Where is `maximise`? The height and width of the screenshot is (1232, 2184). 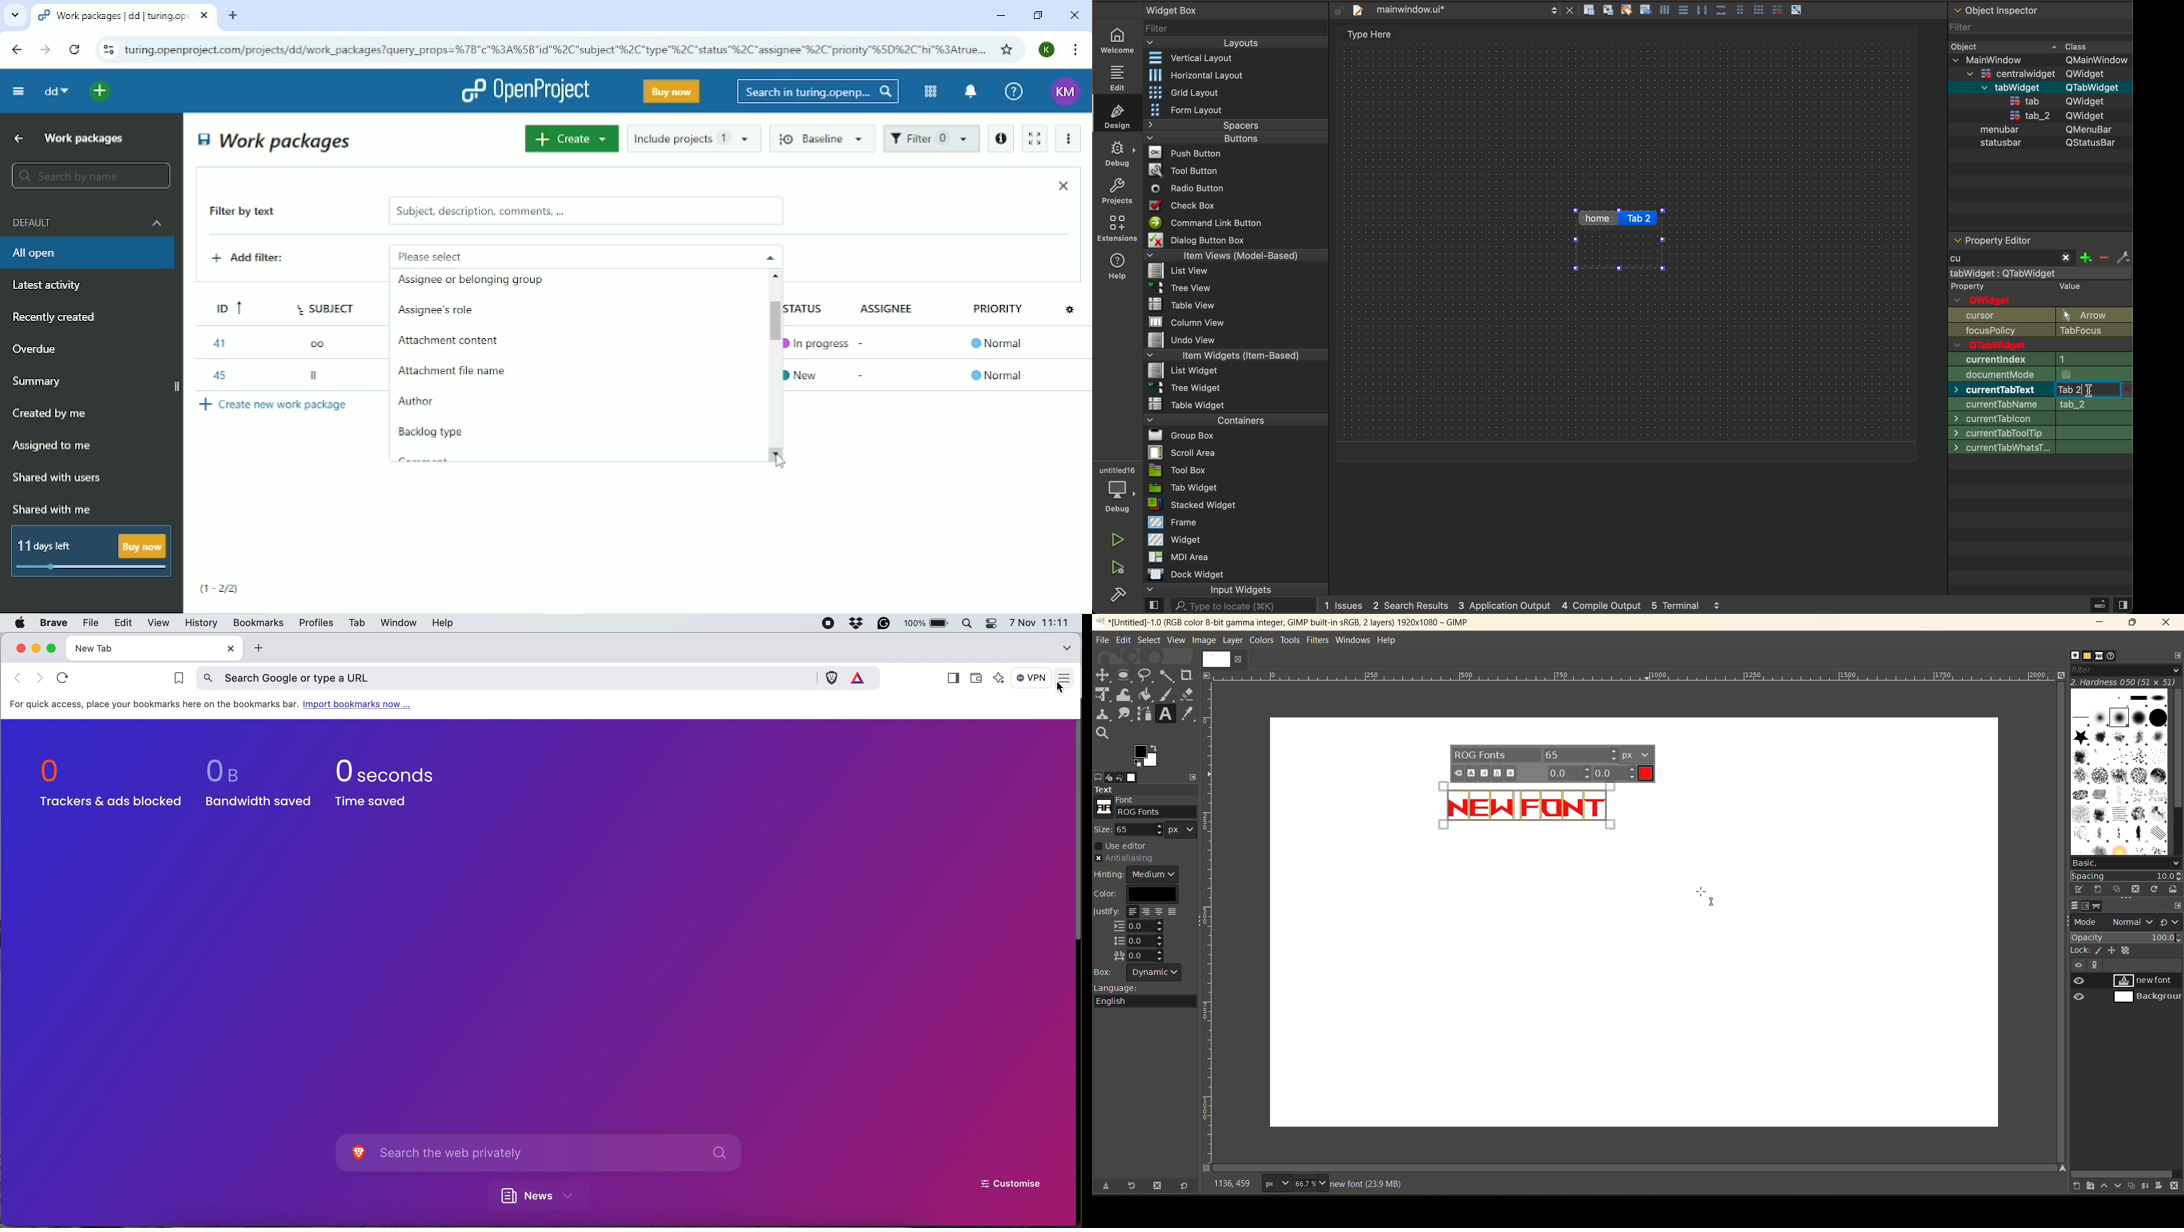 maximise is located at coordinates (53, 648).